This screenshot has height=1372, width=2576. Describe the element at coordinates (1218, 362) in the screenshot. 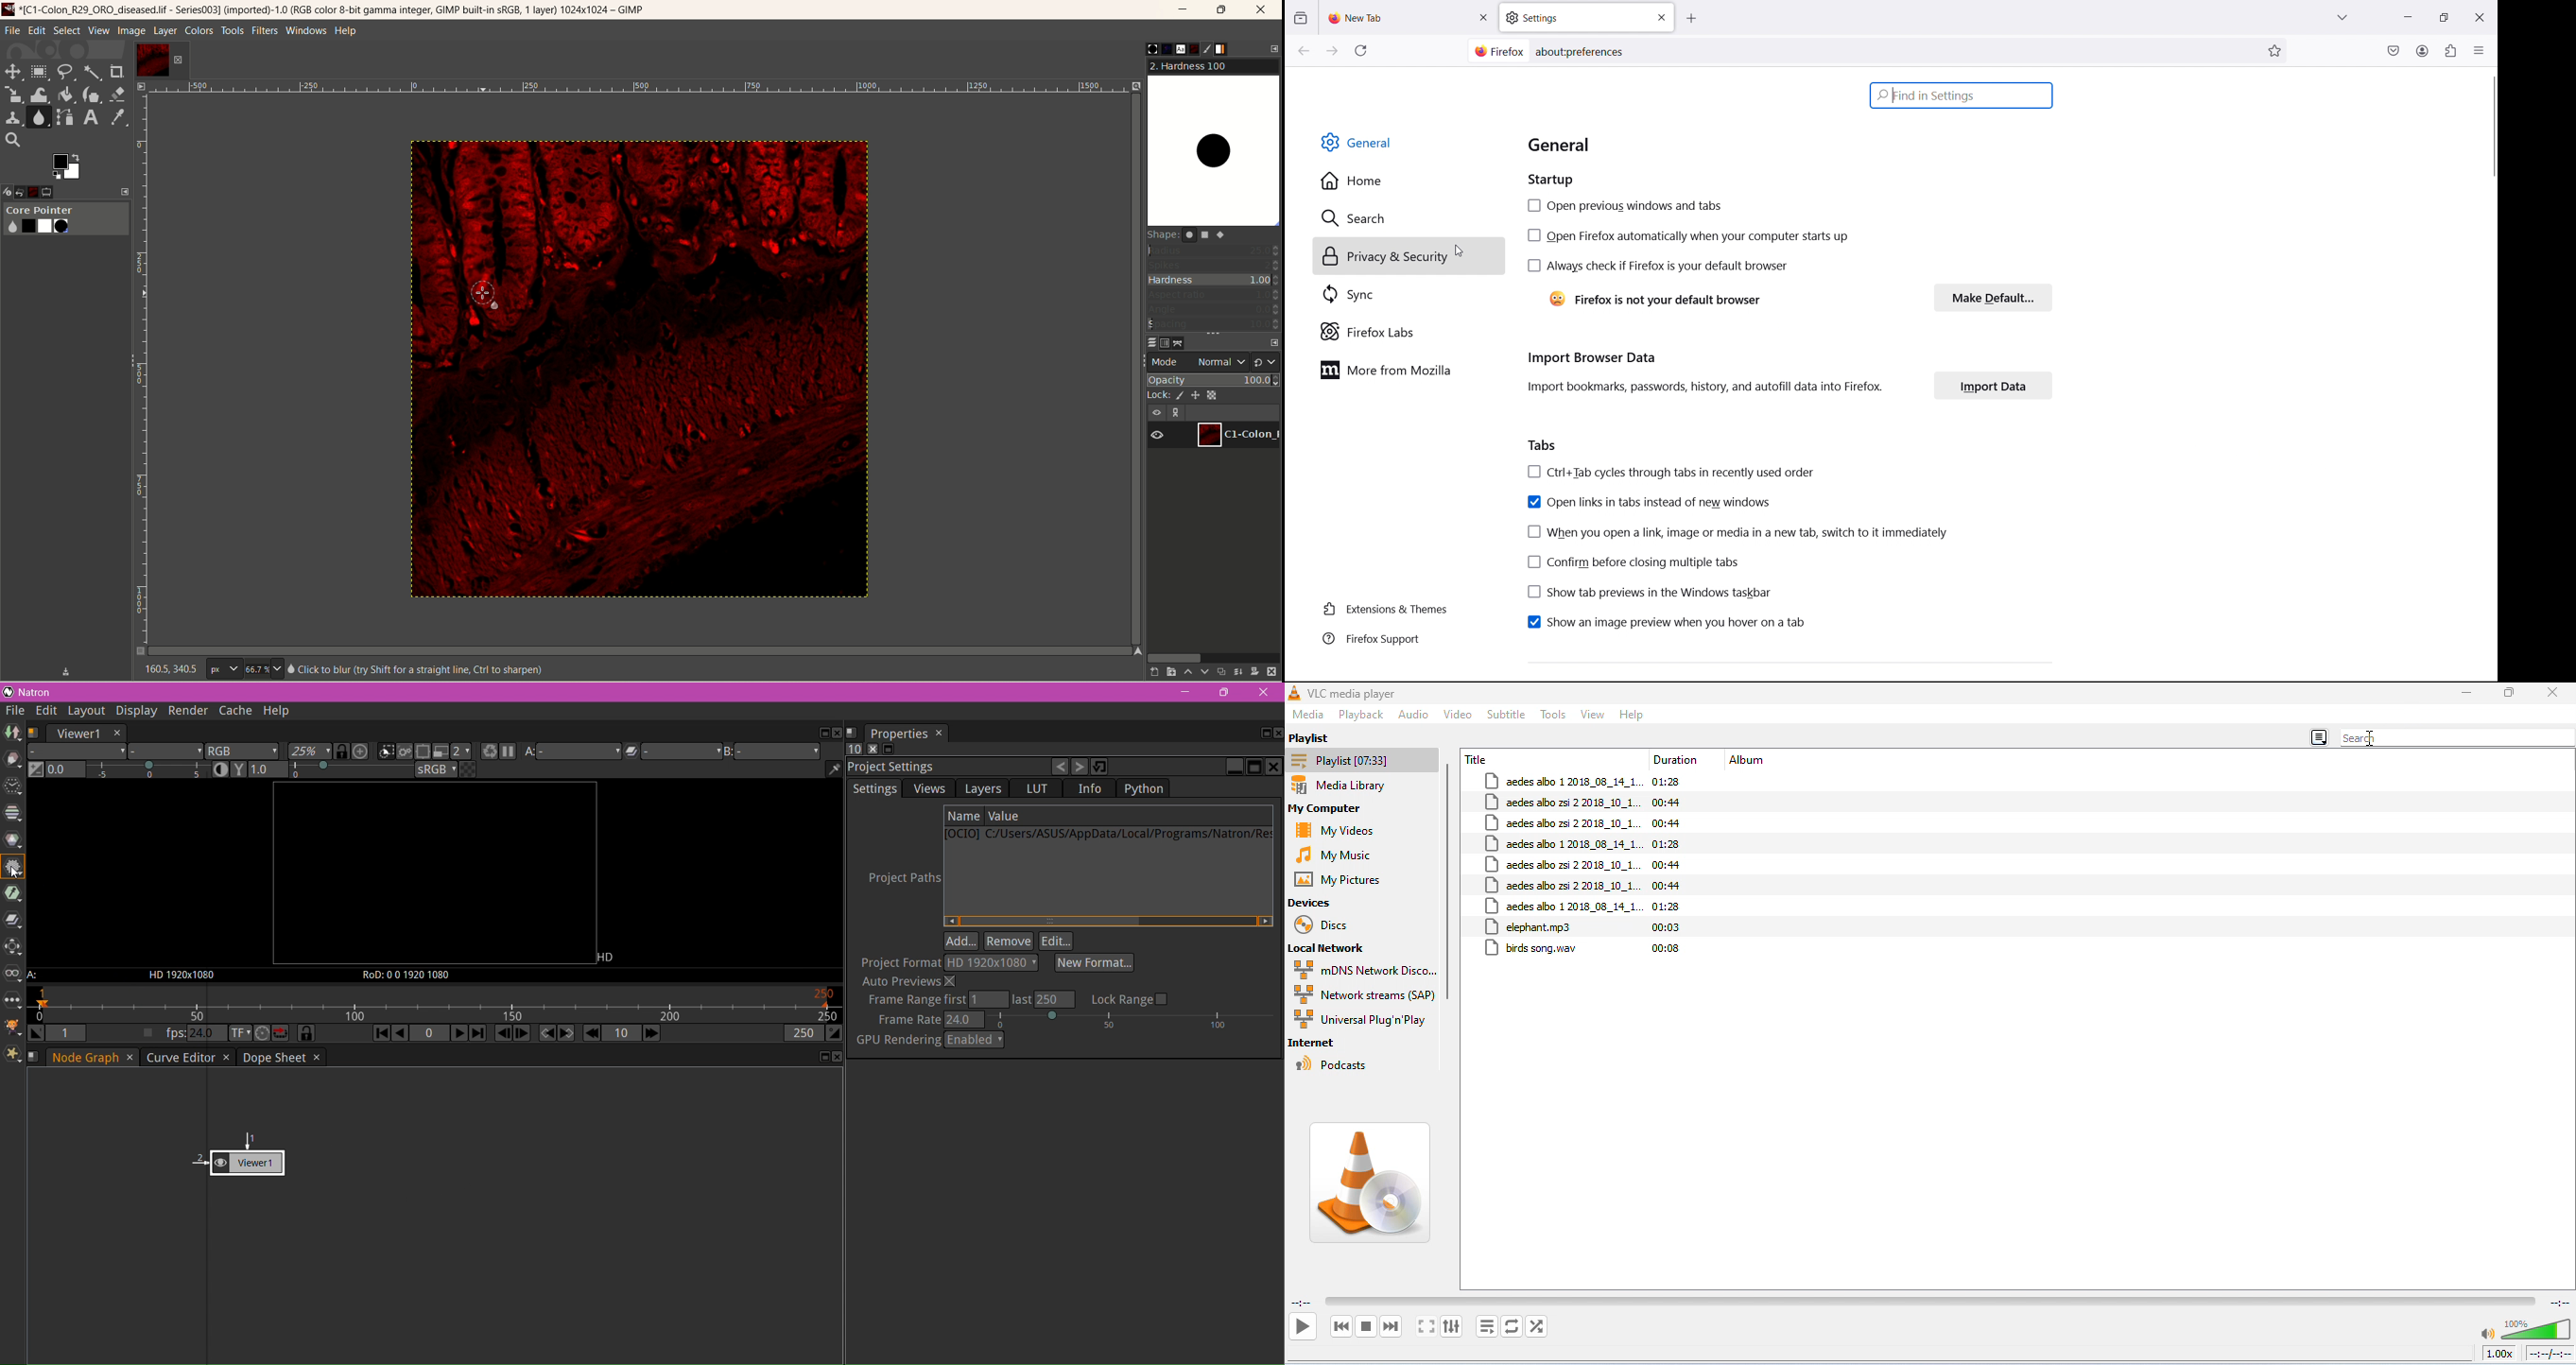

I see `normal` at that location.